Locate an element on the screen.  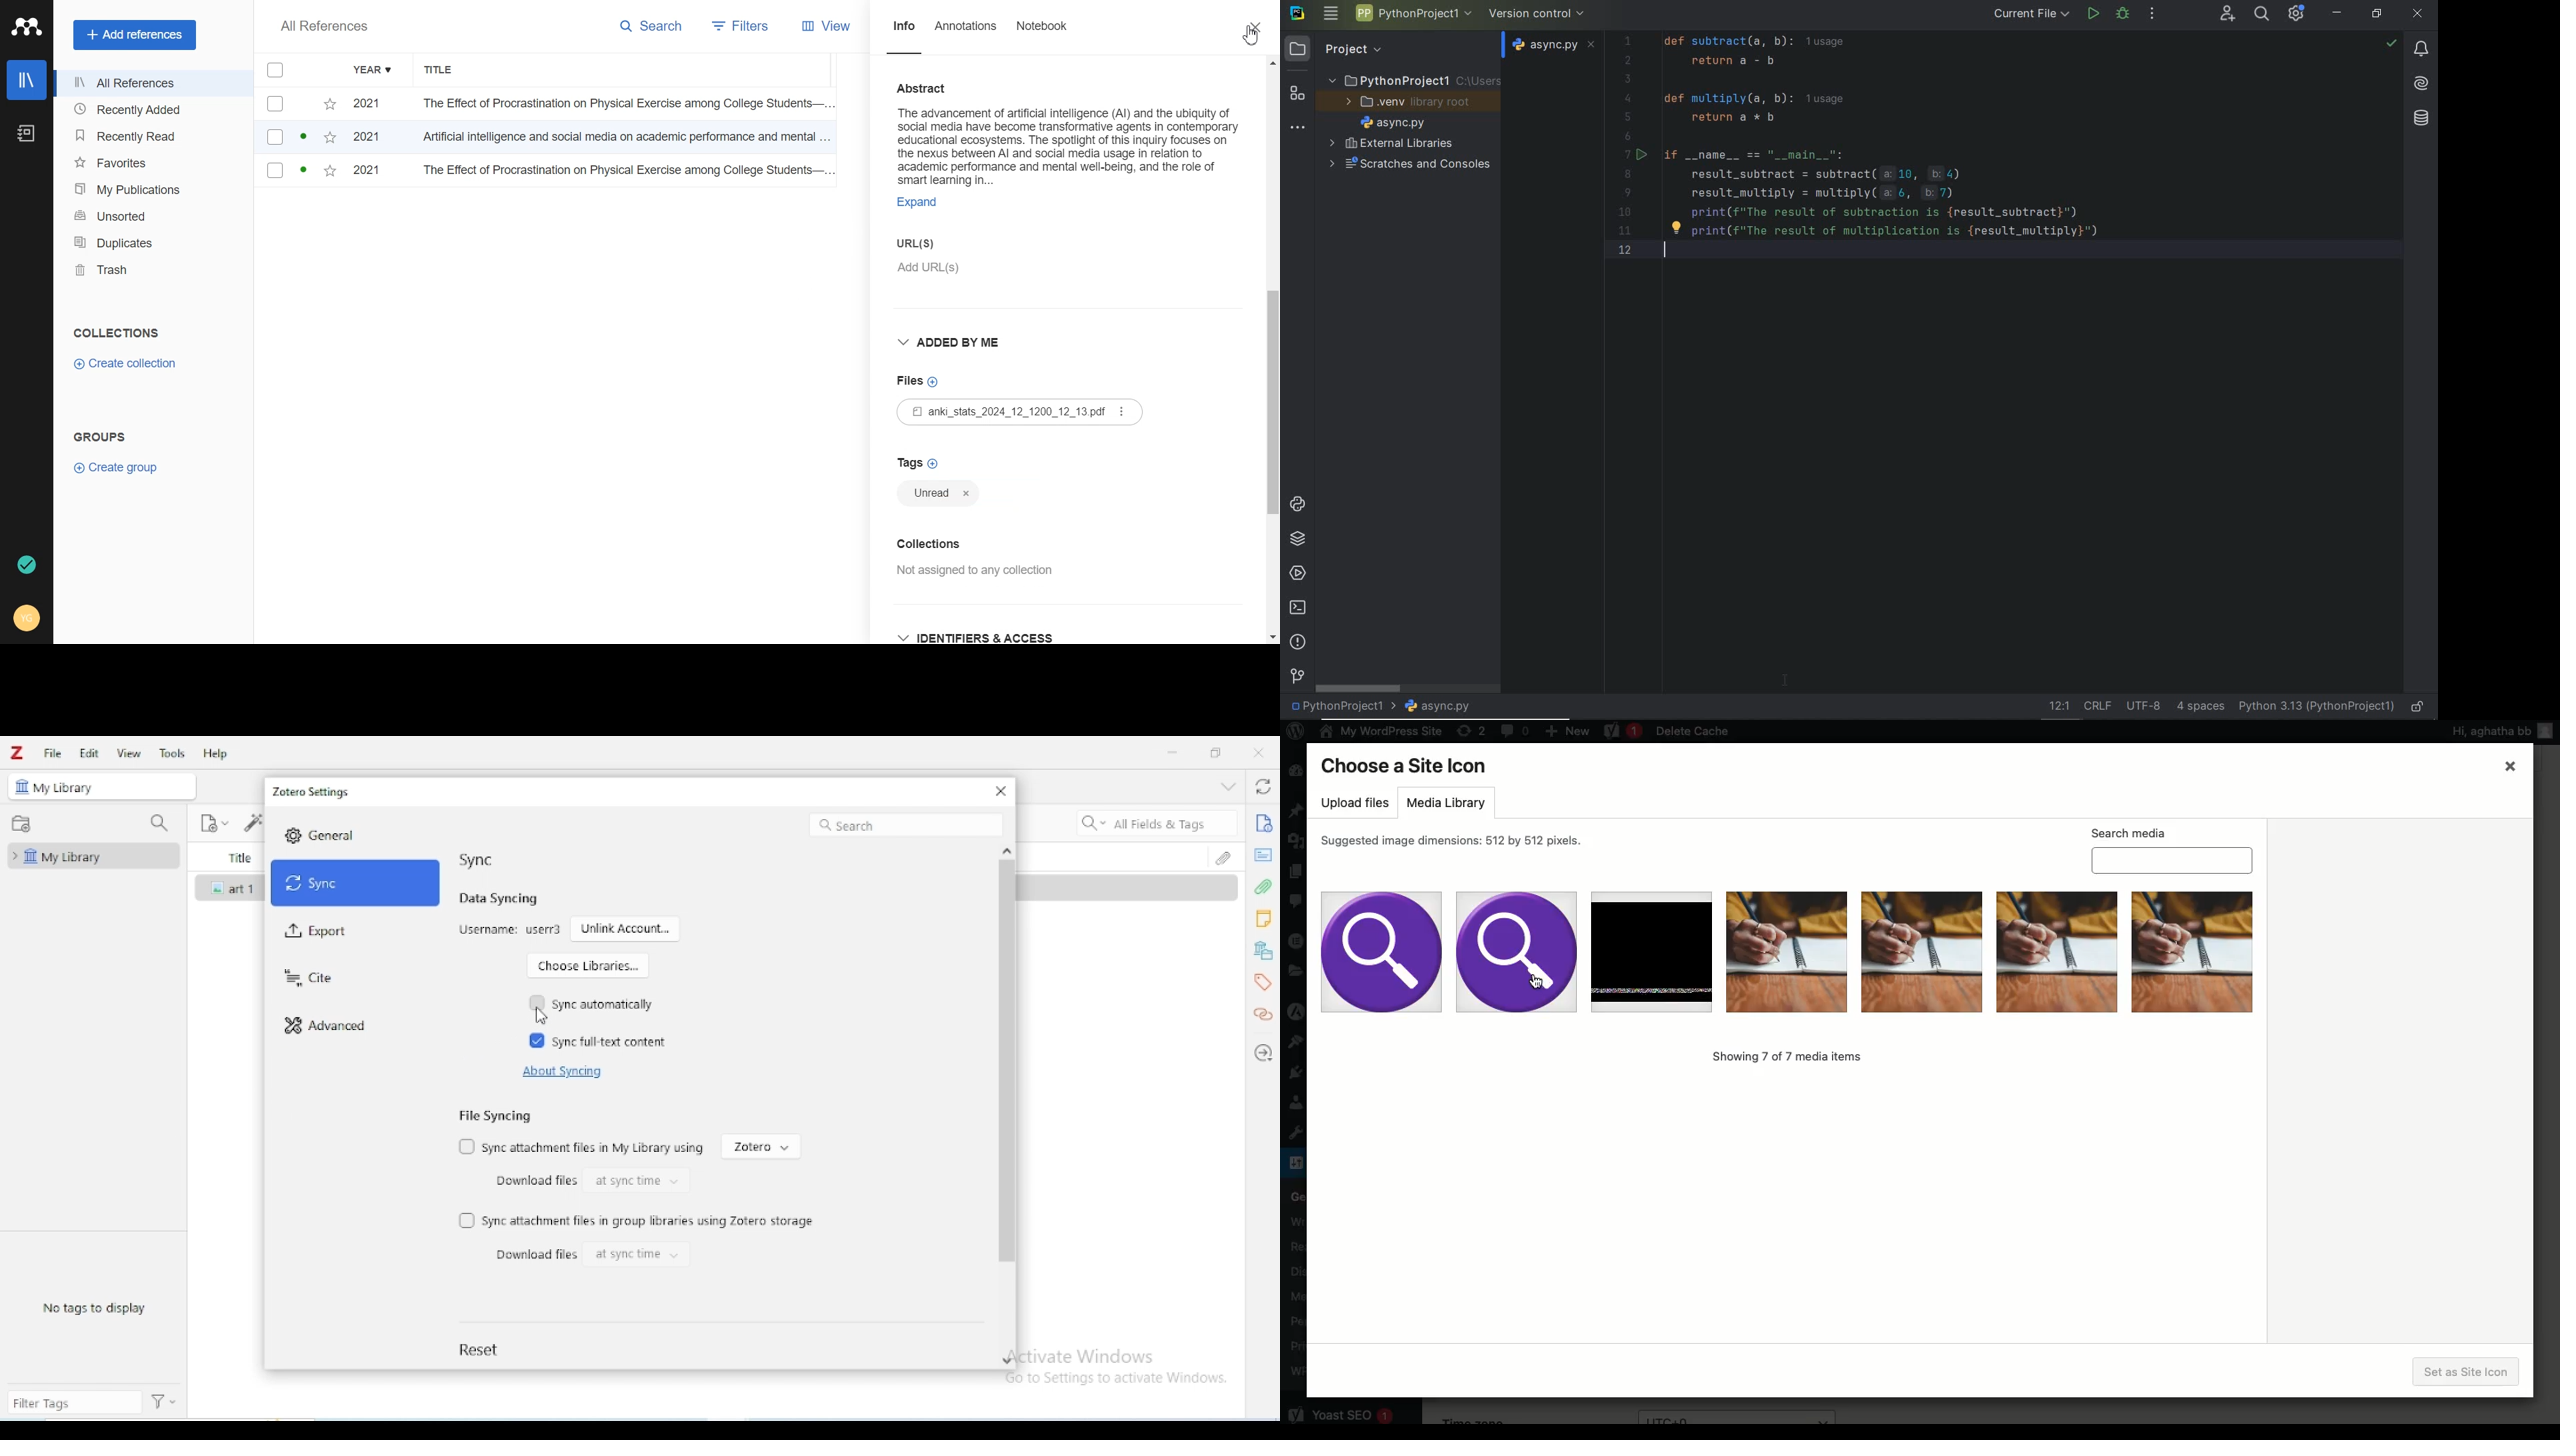
help is located at coordinates (215, 753).